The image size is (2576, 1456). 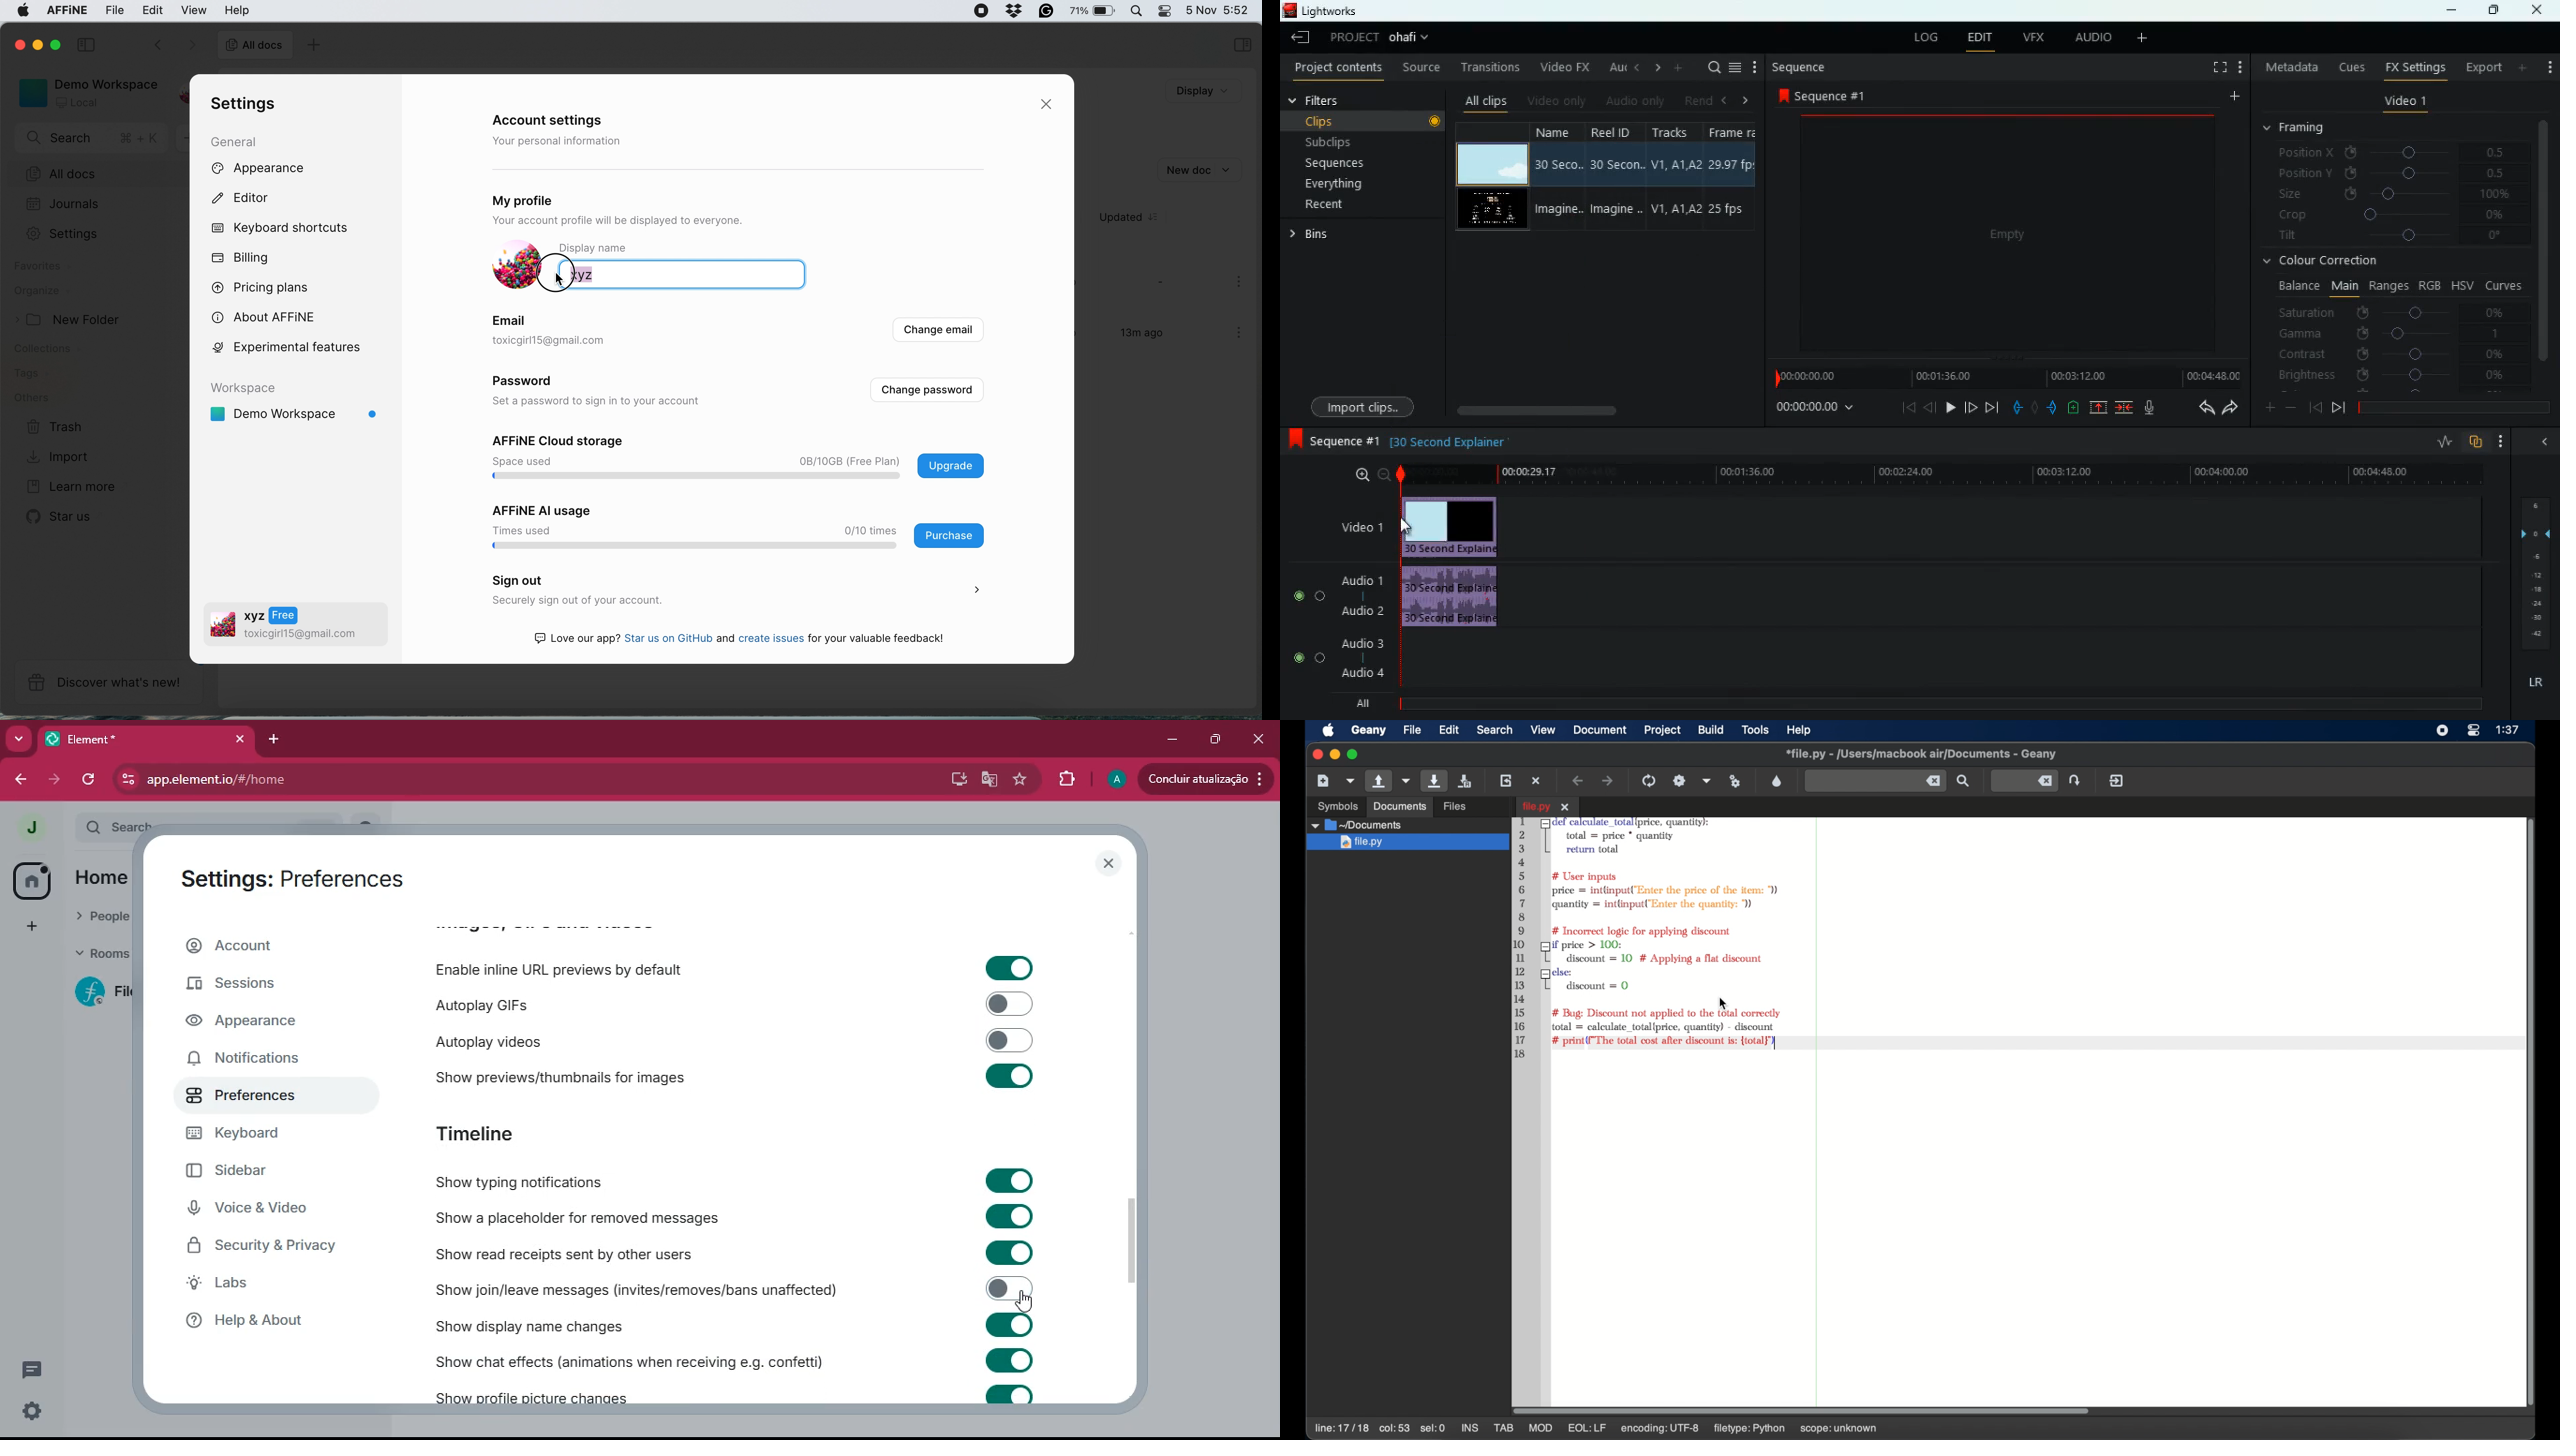 What do you see at coordinates (2344, 286) in the screenshot?
I see `main` at bounding box center [2344, 286].